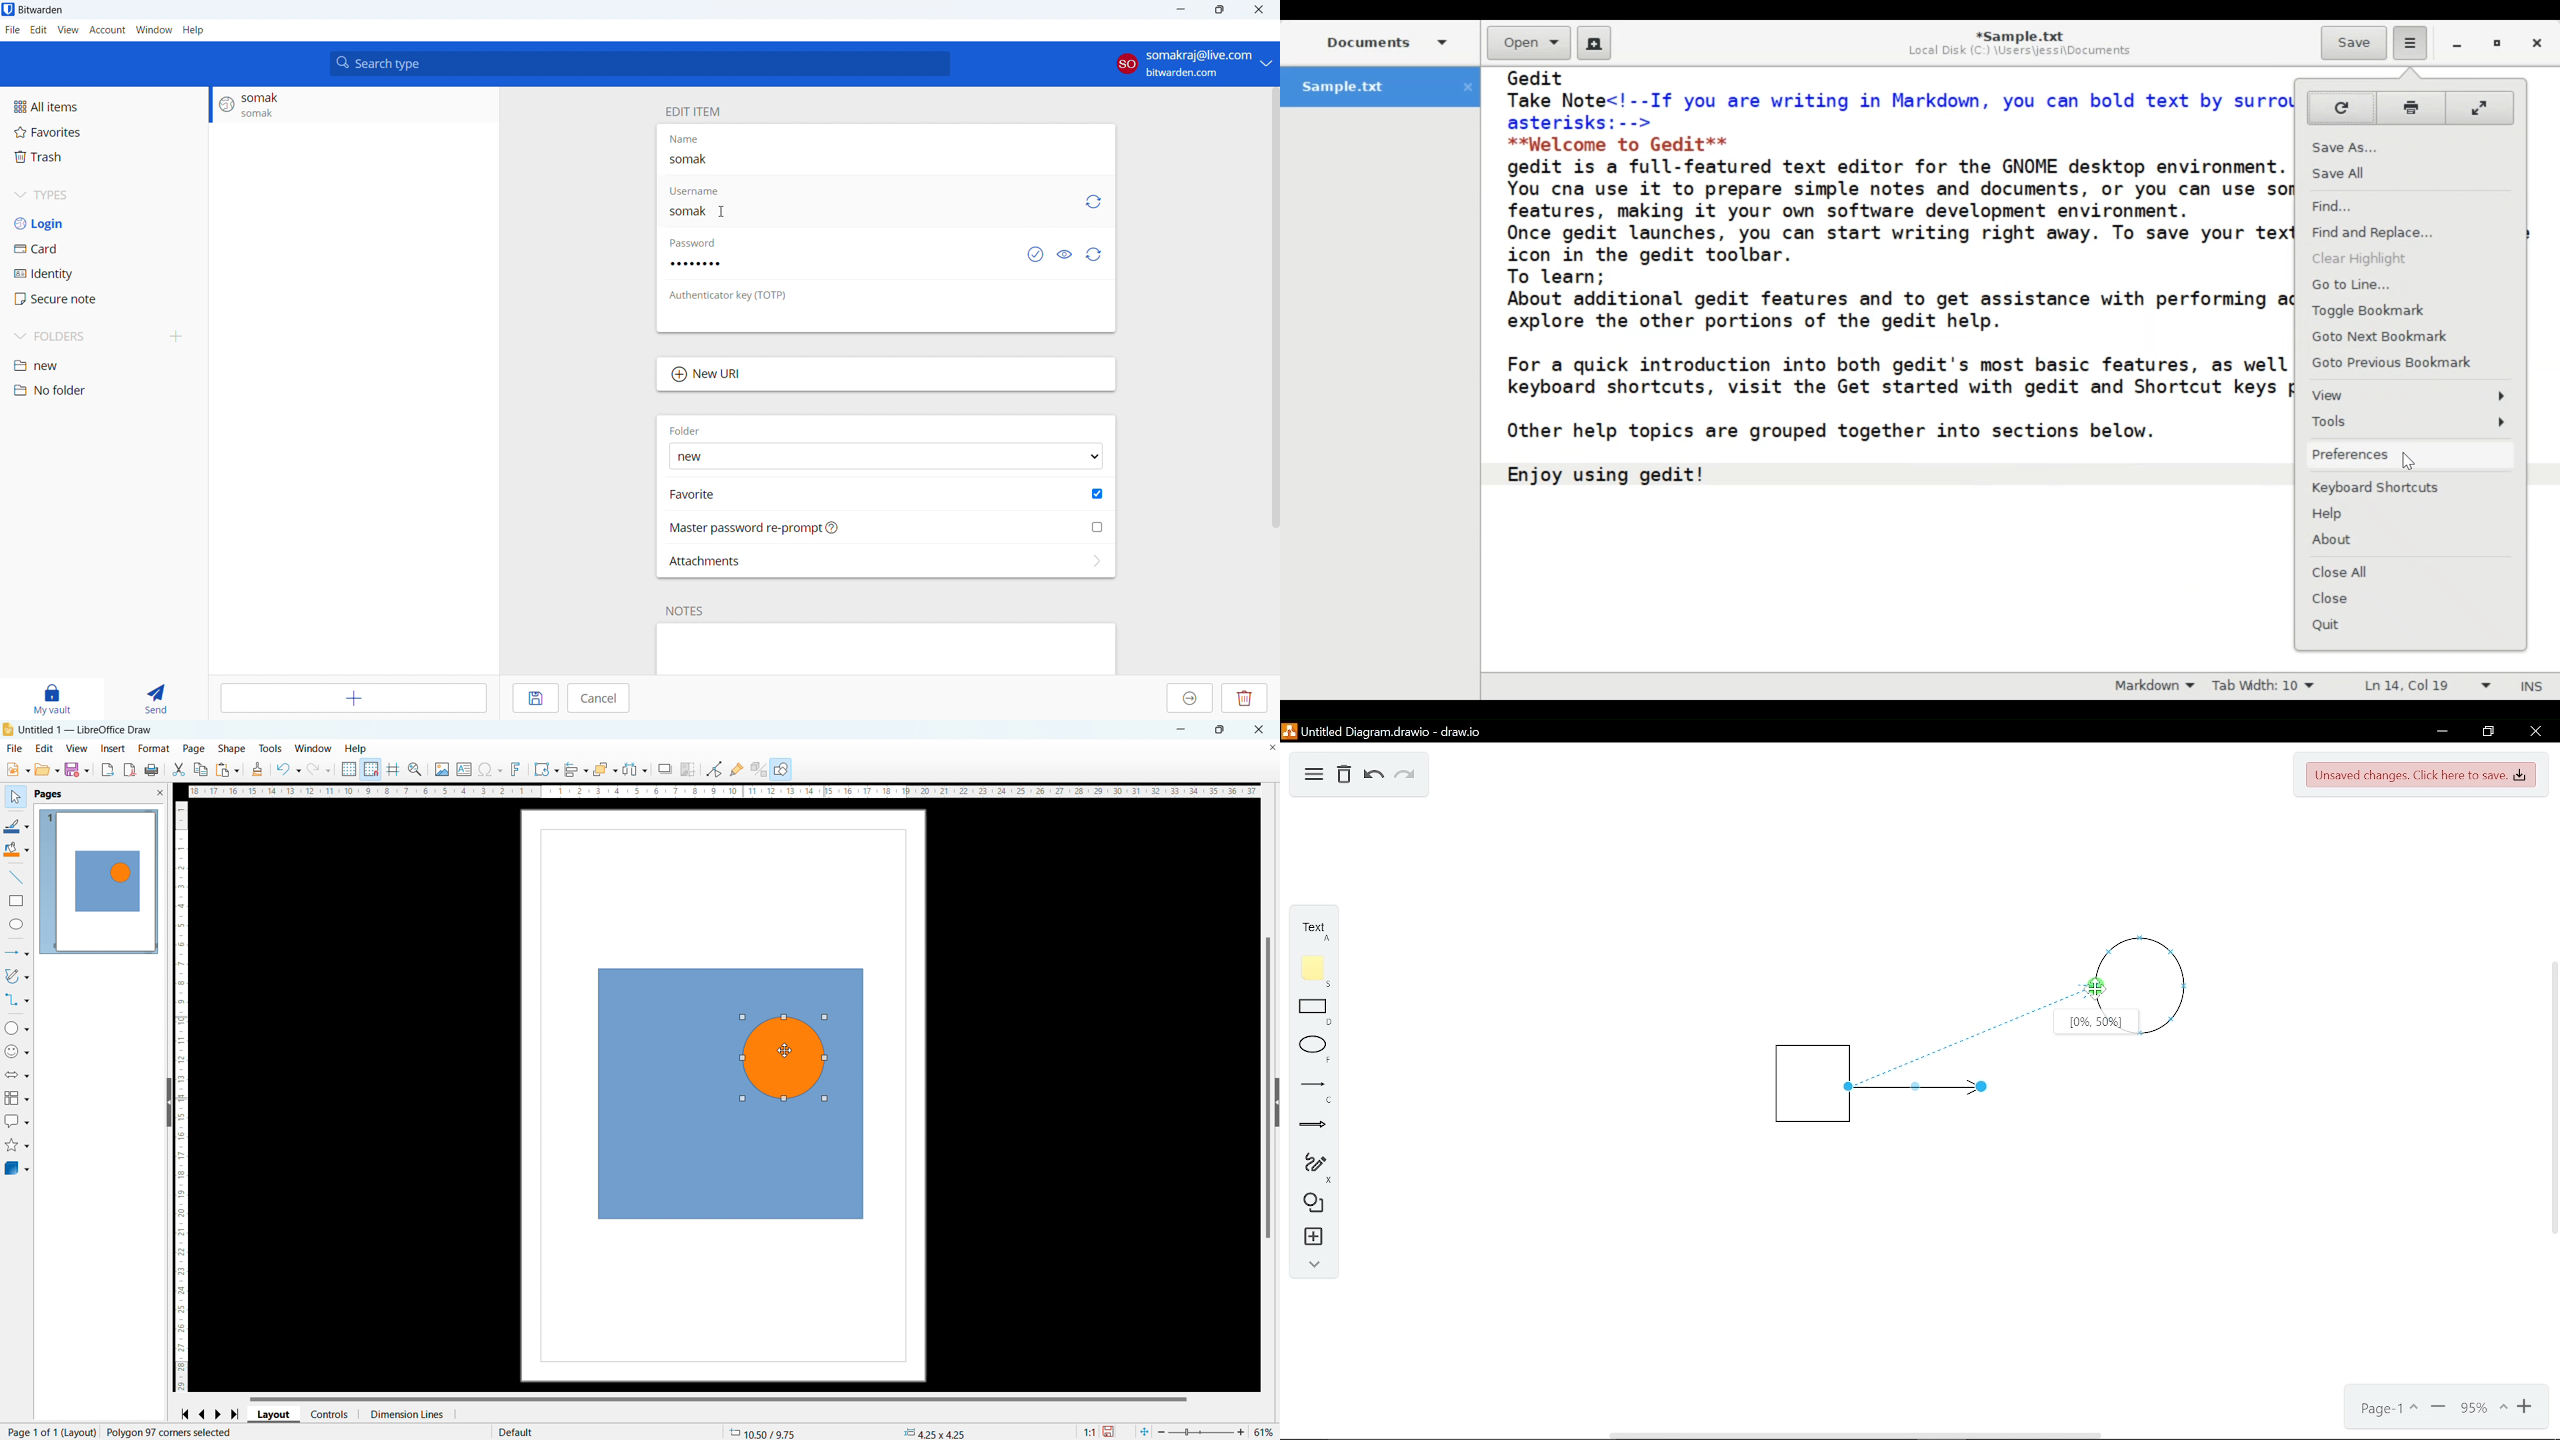 This screenshot has width=2576, height=1456. Describe the element at coordinates (356, 697) in the screenshot. I see `add item` at that location.